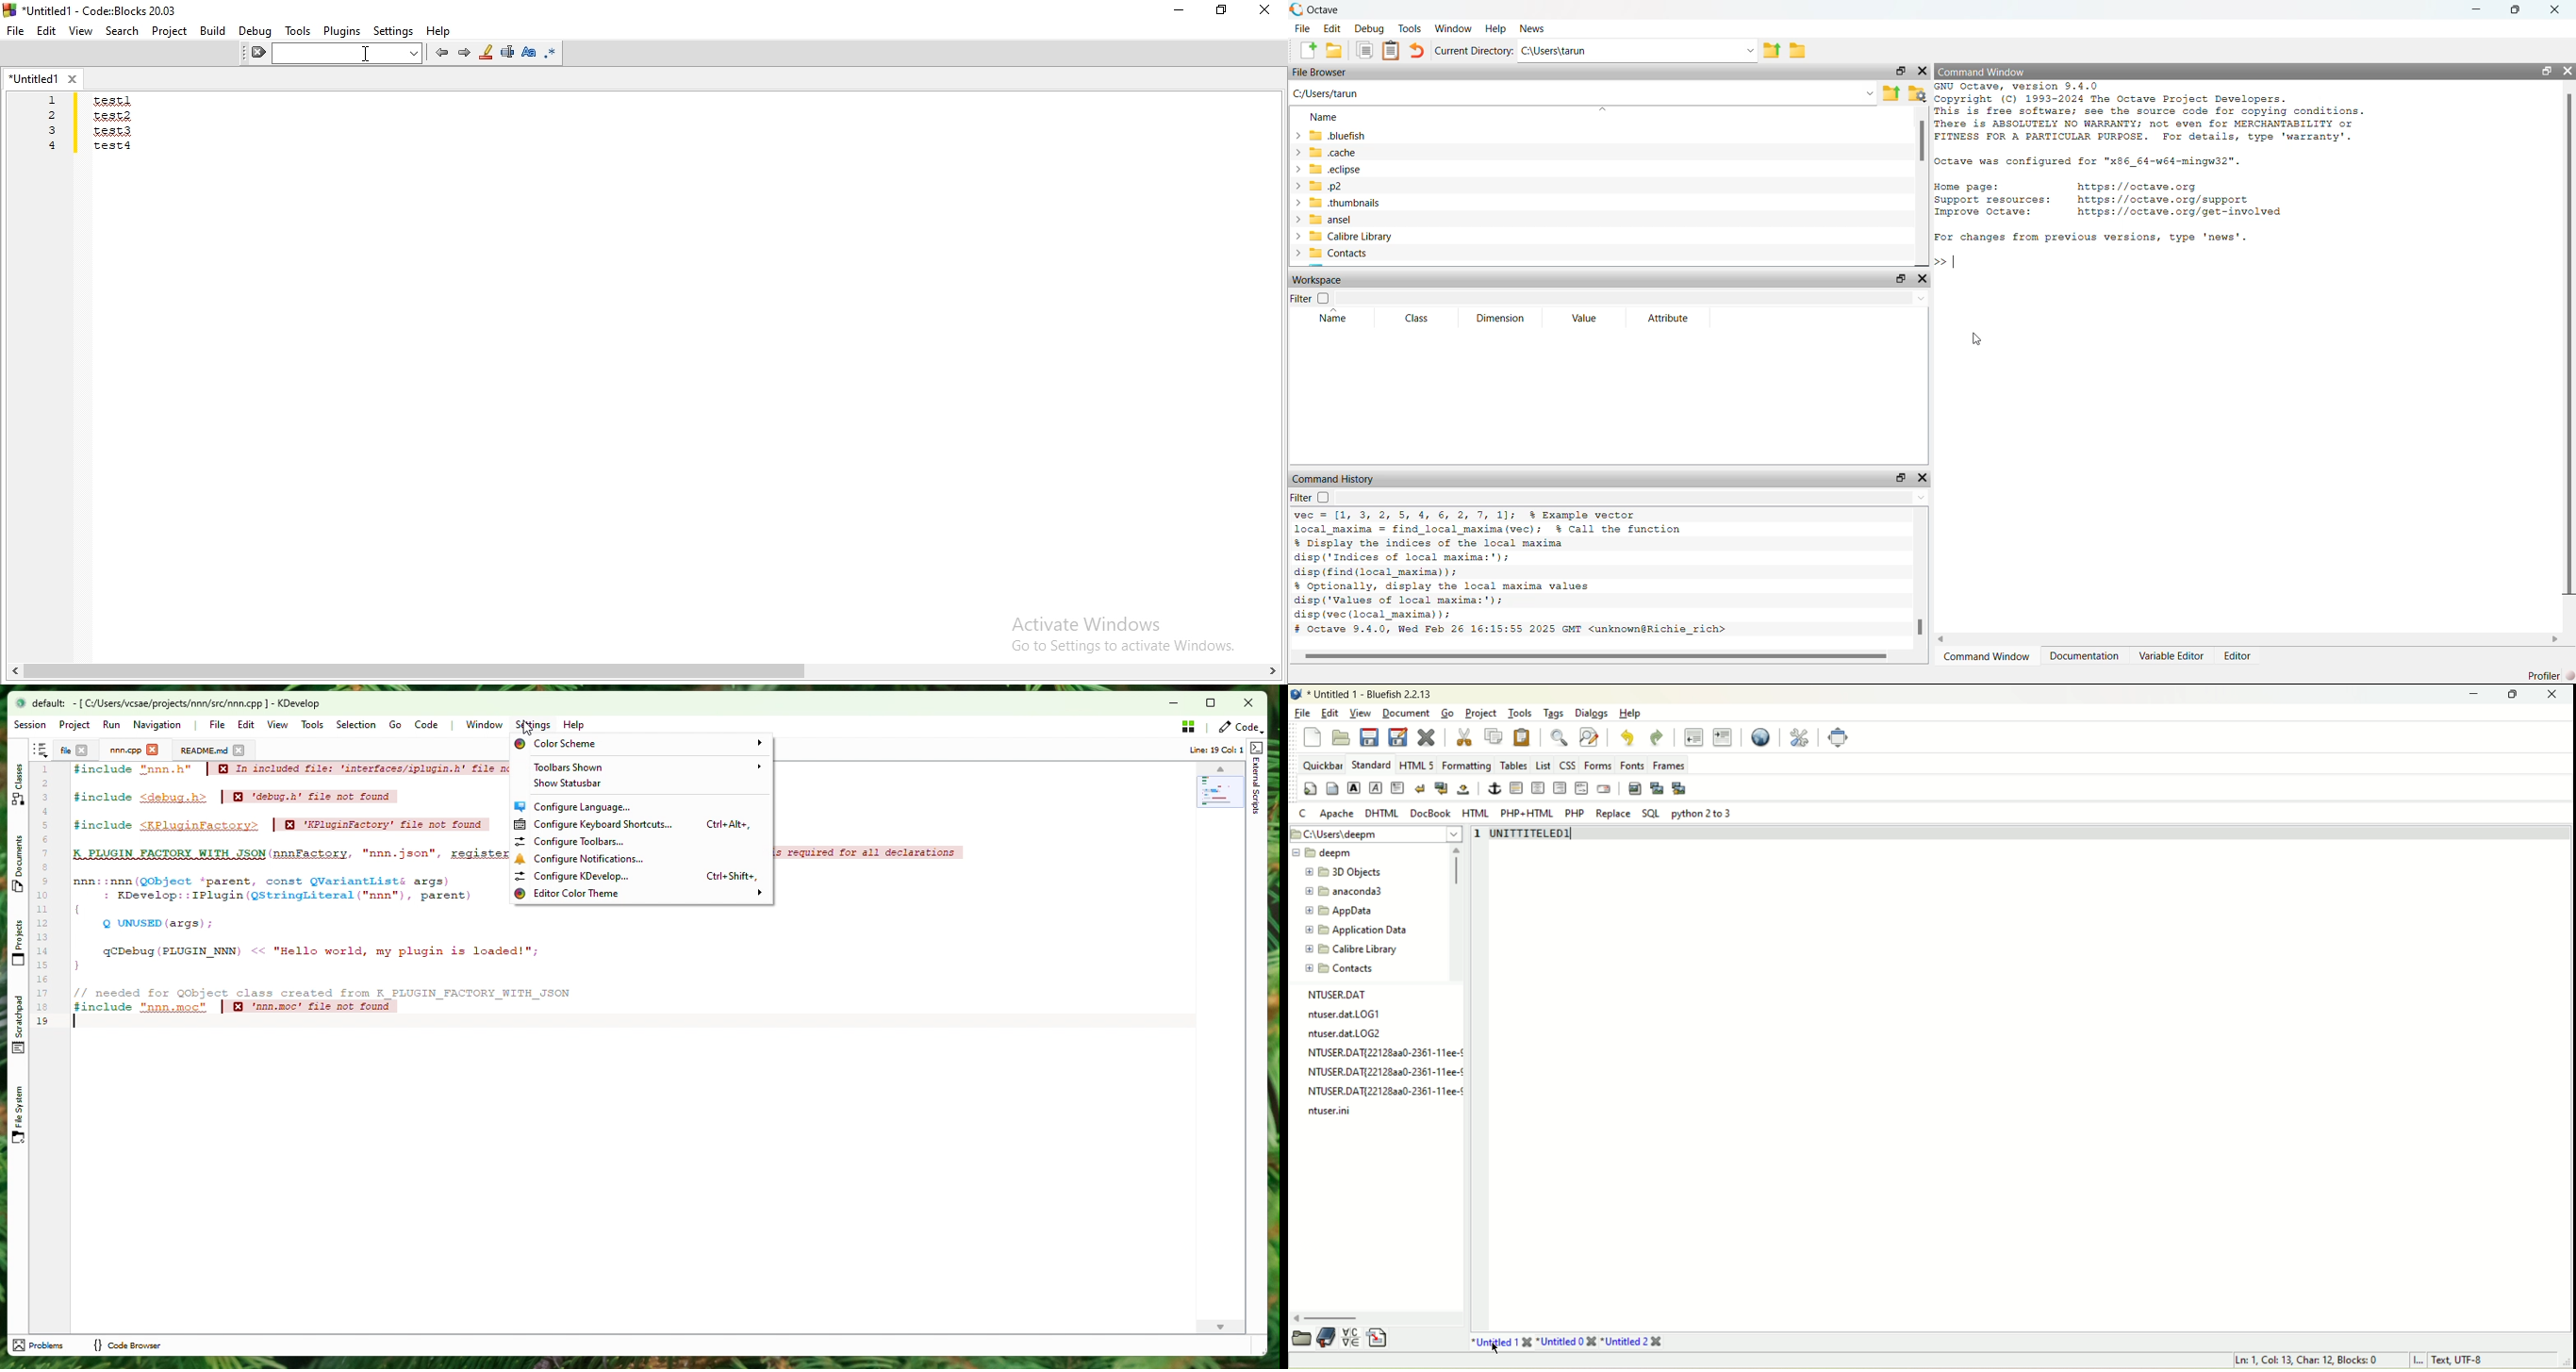 This screenshot has width=2576, height=1372. What do you see at coordinates (1920, 578) in the screenshot?
I see `vertical scroll bar` at bounding box center [1920, 578].